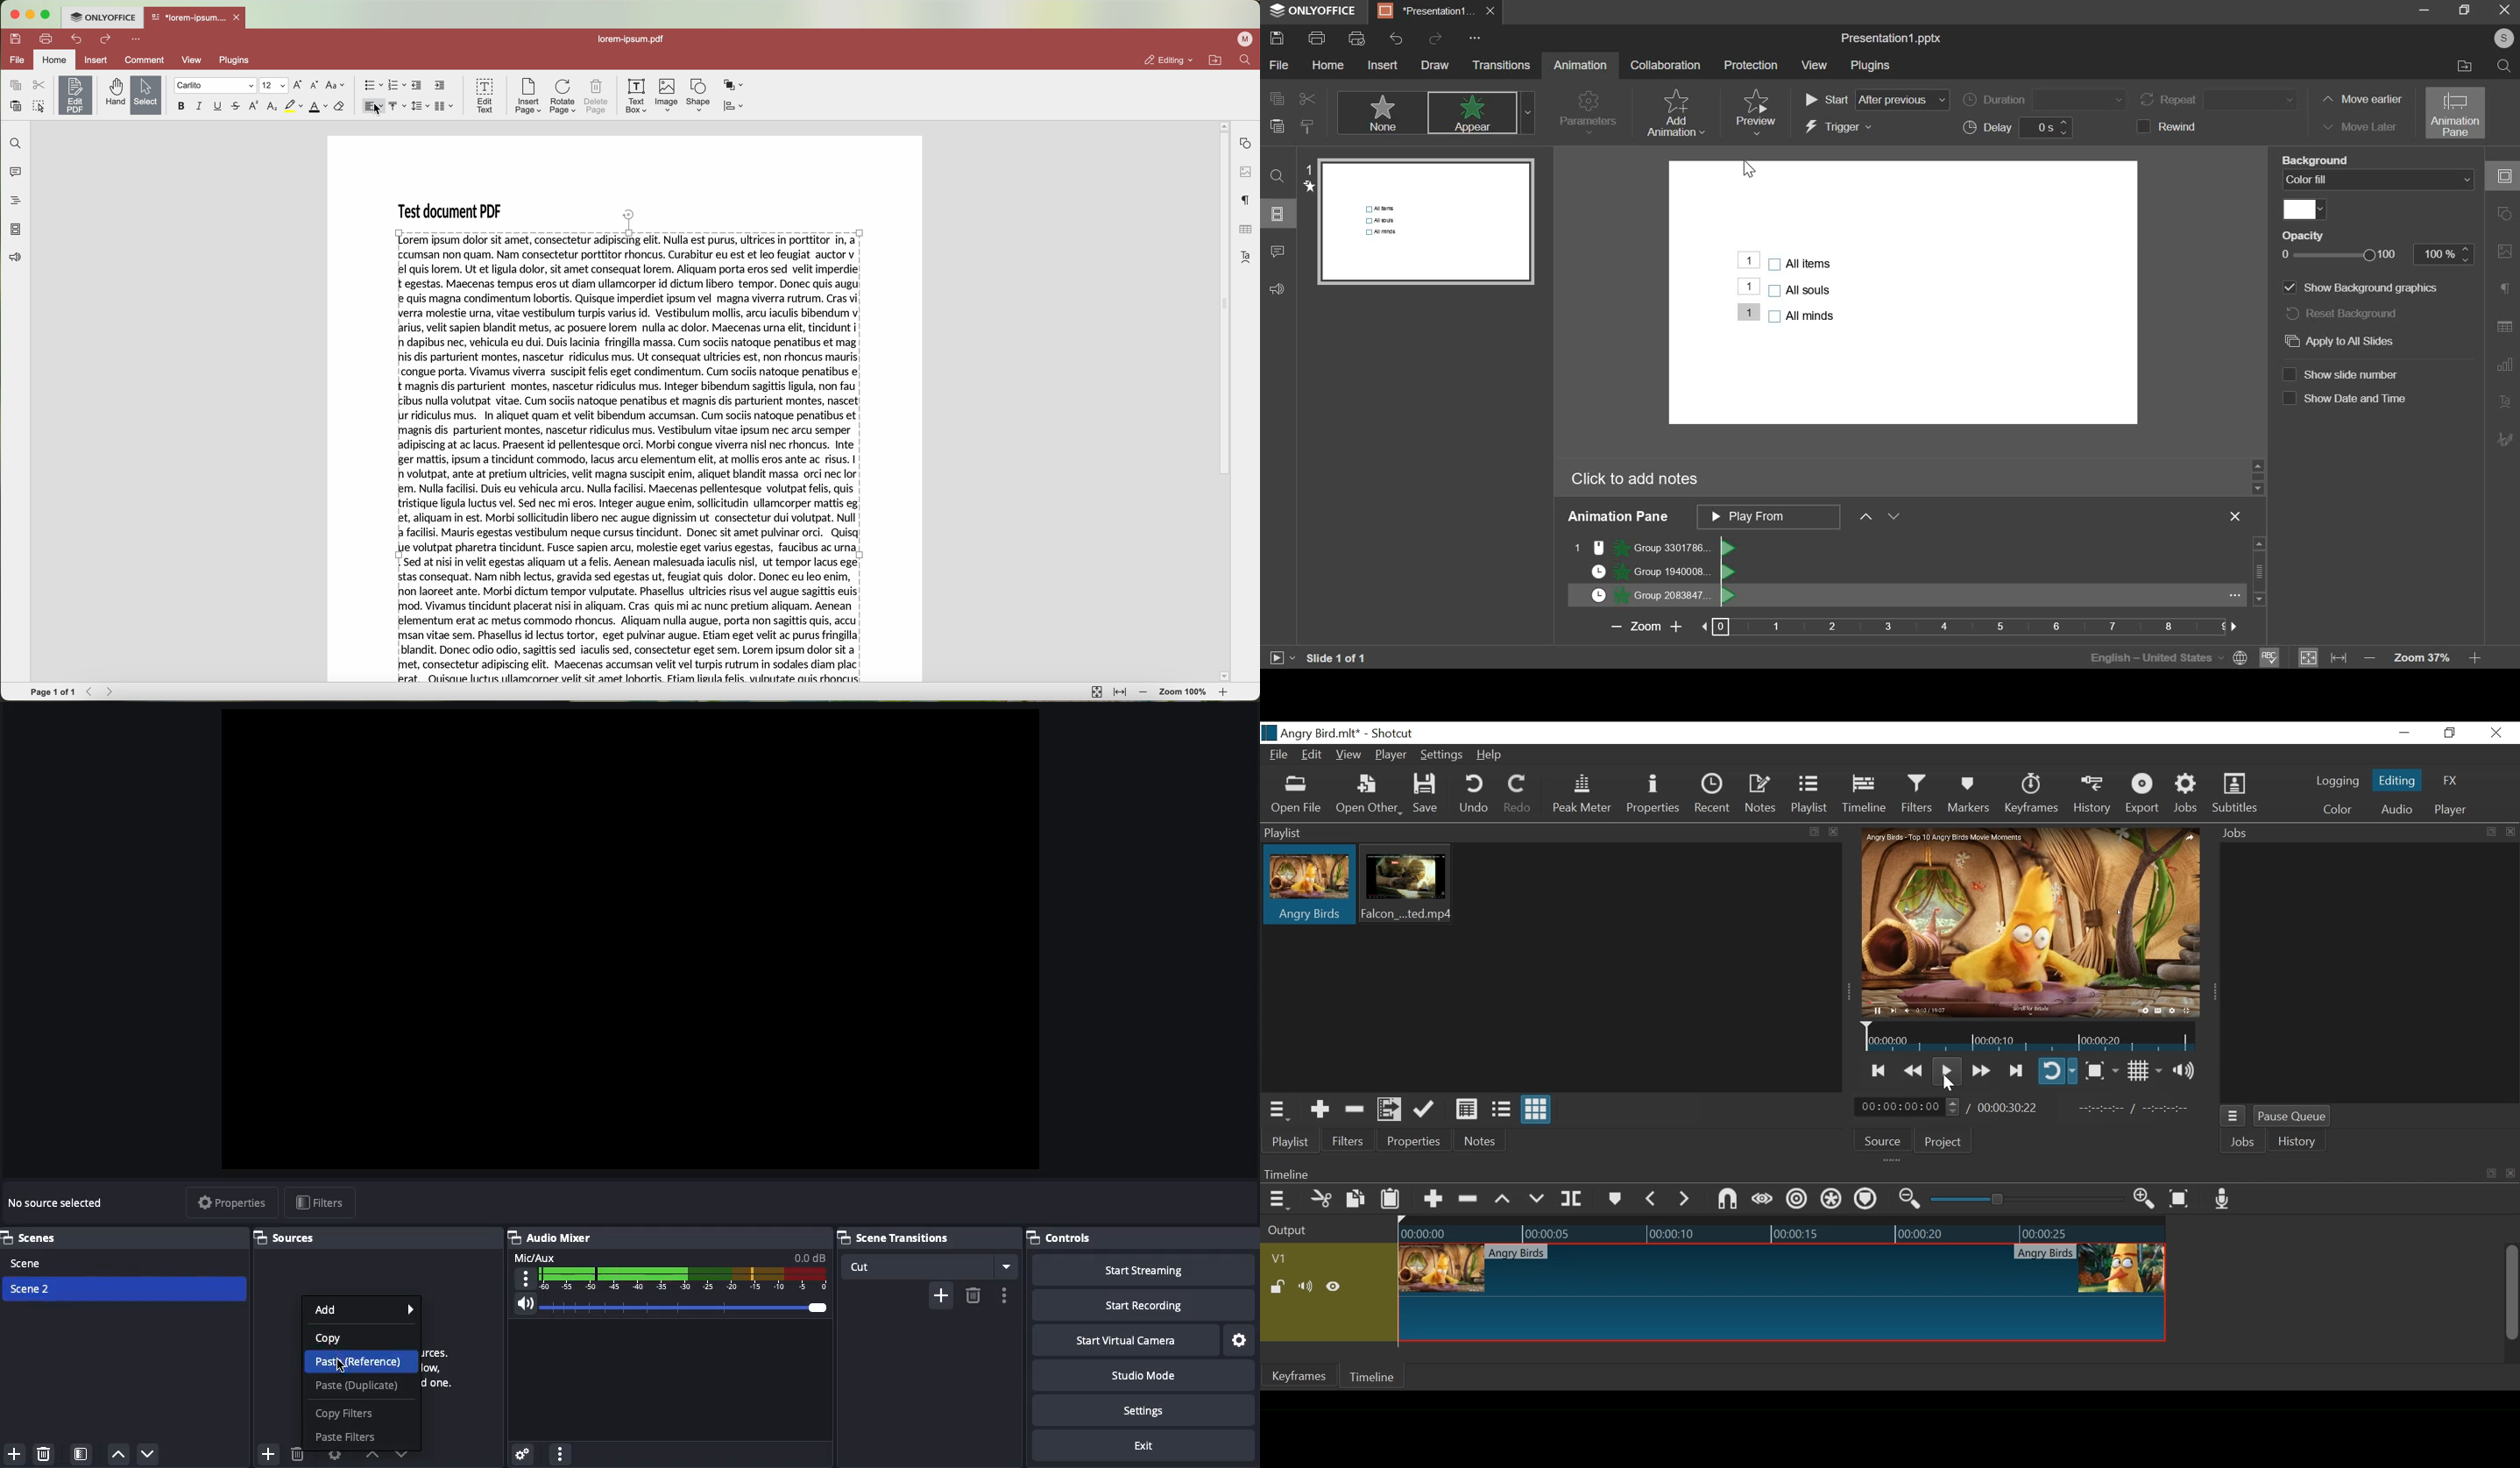 The height and width of the screenshot is (1484, 2520). Describe the element at coordinates (1309, 886) in the screenshot. I see `Clip` at that location.